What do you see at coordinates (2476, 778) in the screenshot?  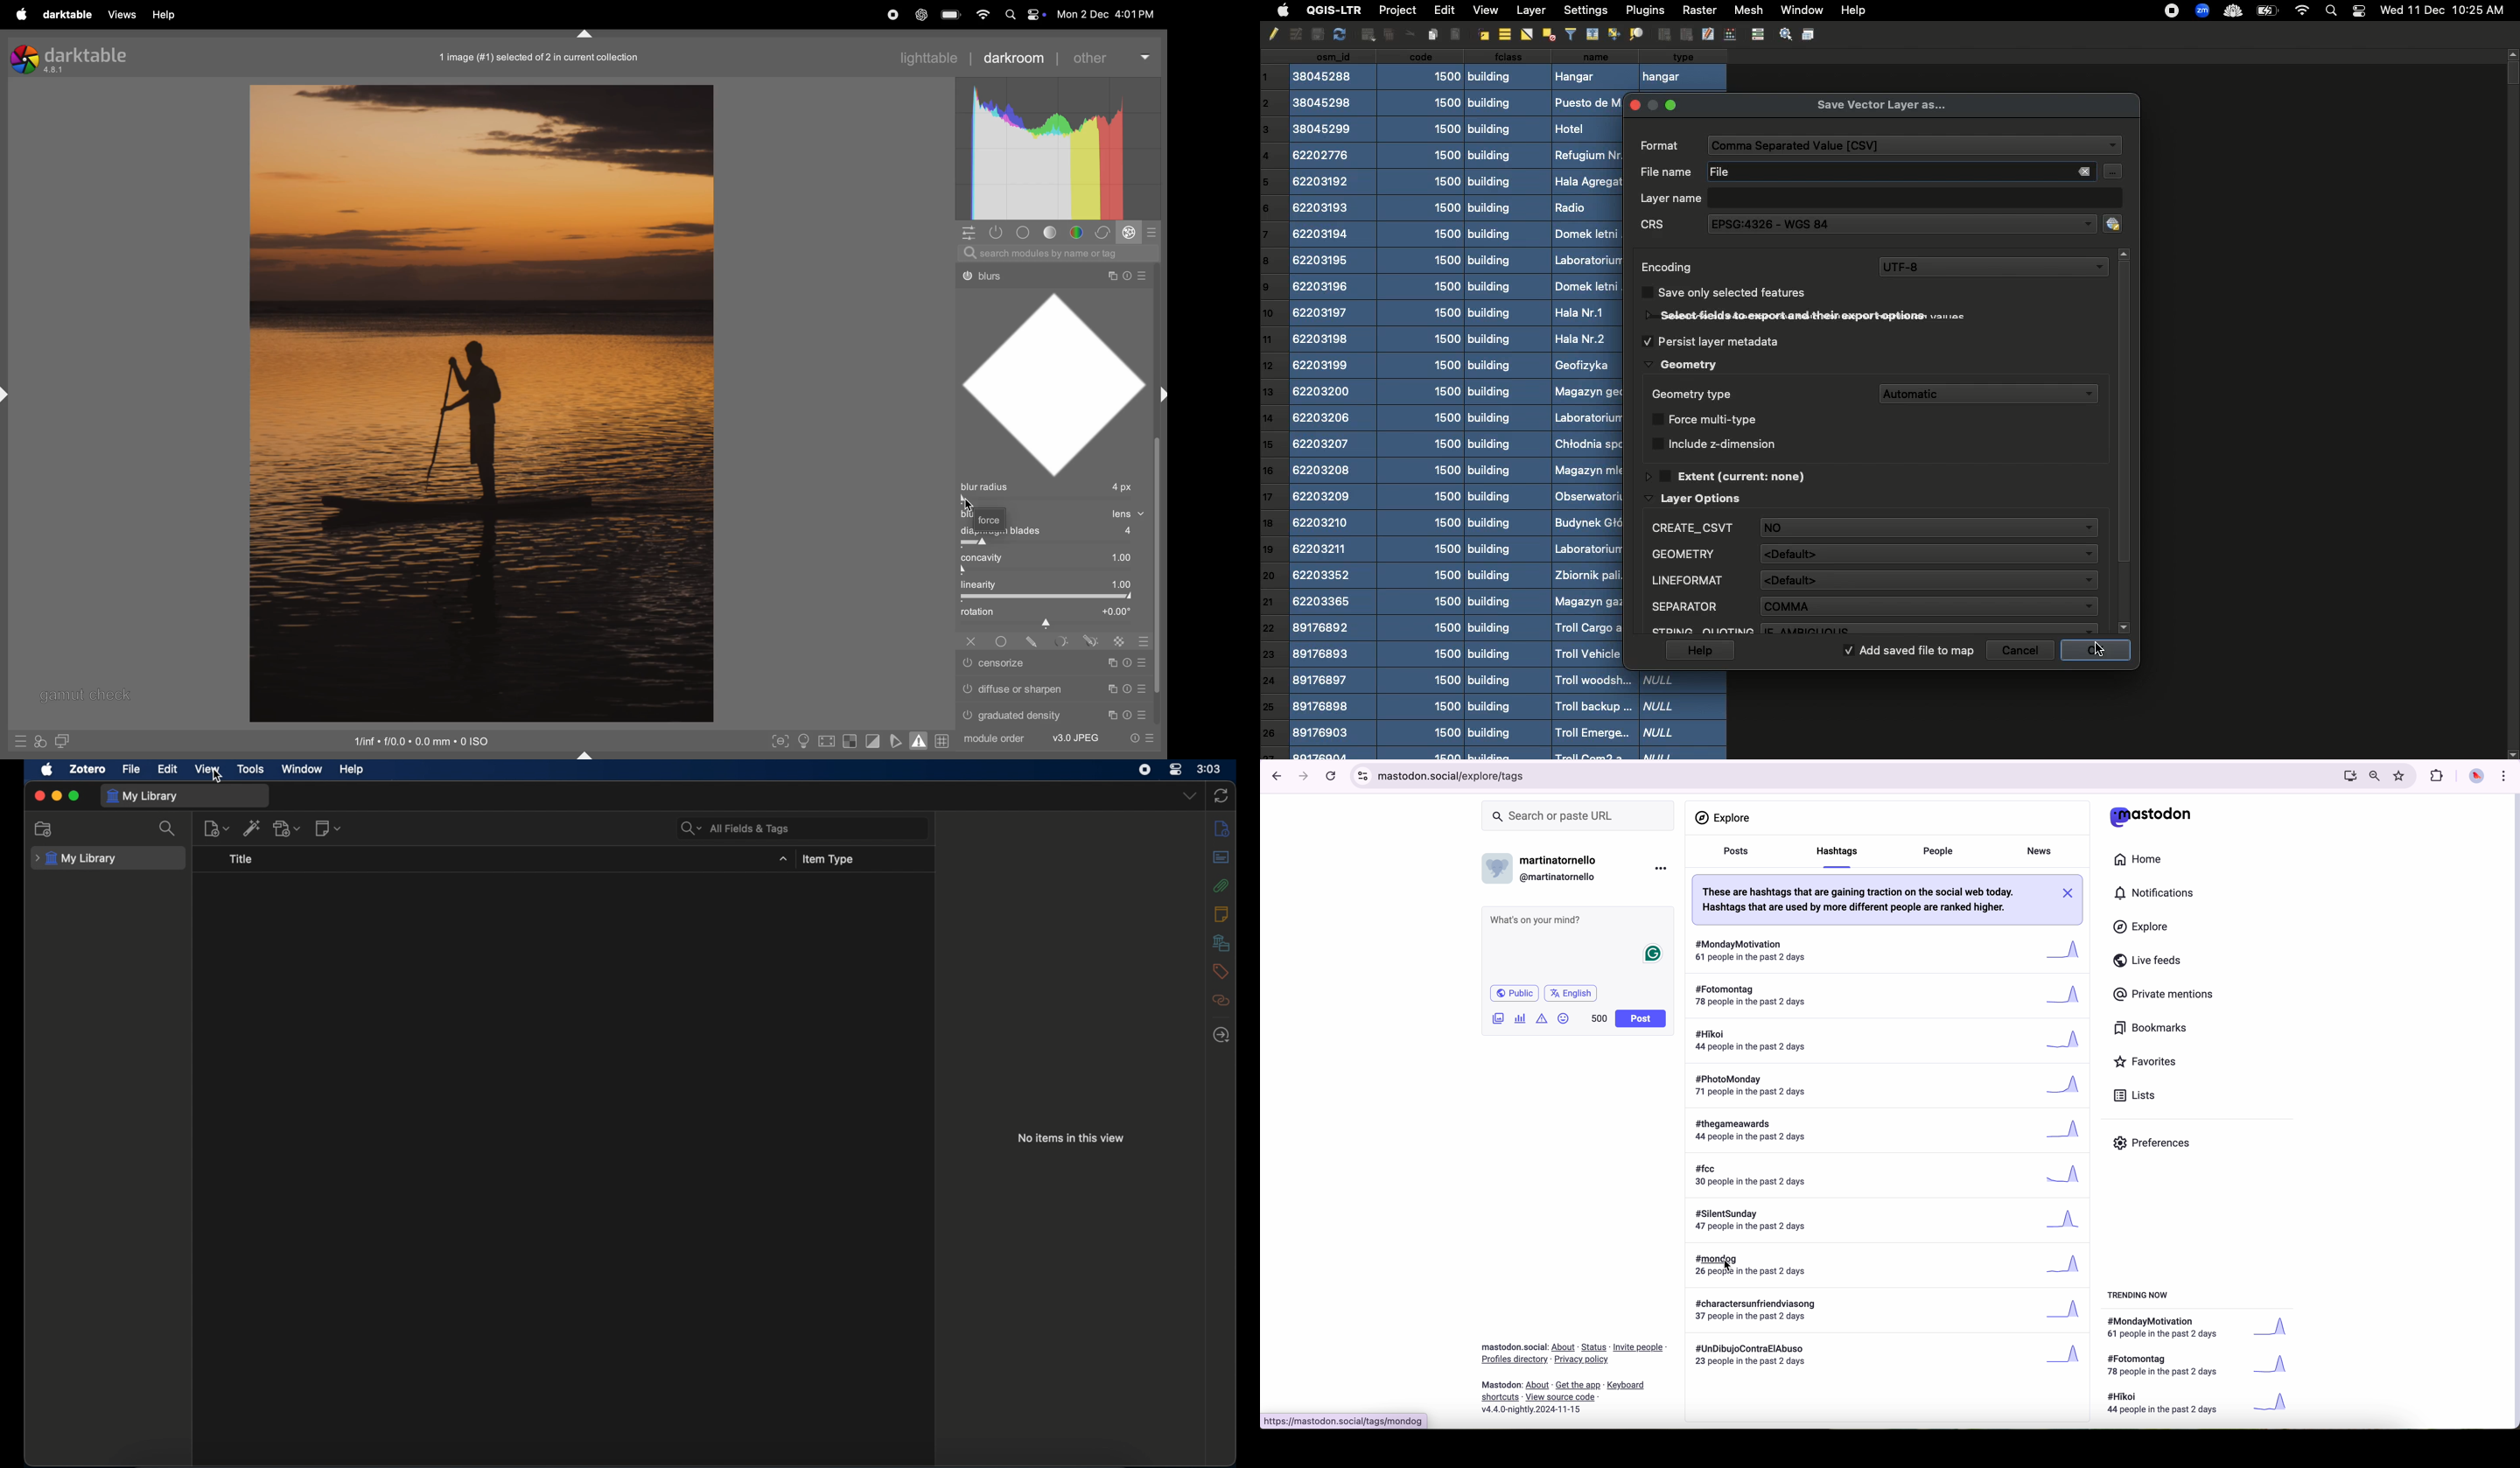 I see `profile picture` at bounding box center [2476, 778].